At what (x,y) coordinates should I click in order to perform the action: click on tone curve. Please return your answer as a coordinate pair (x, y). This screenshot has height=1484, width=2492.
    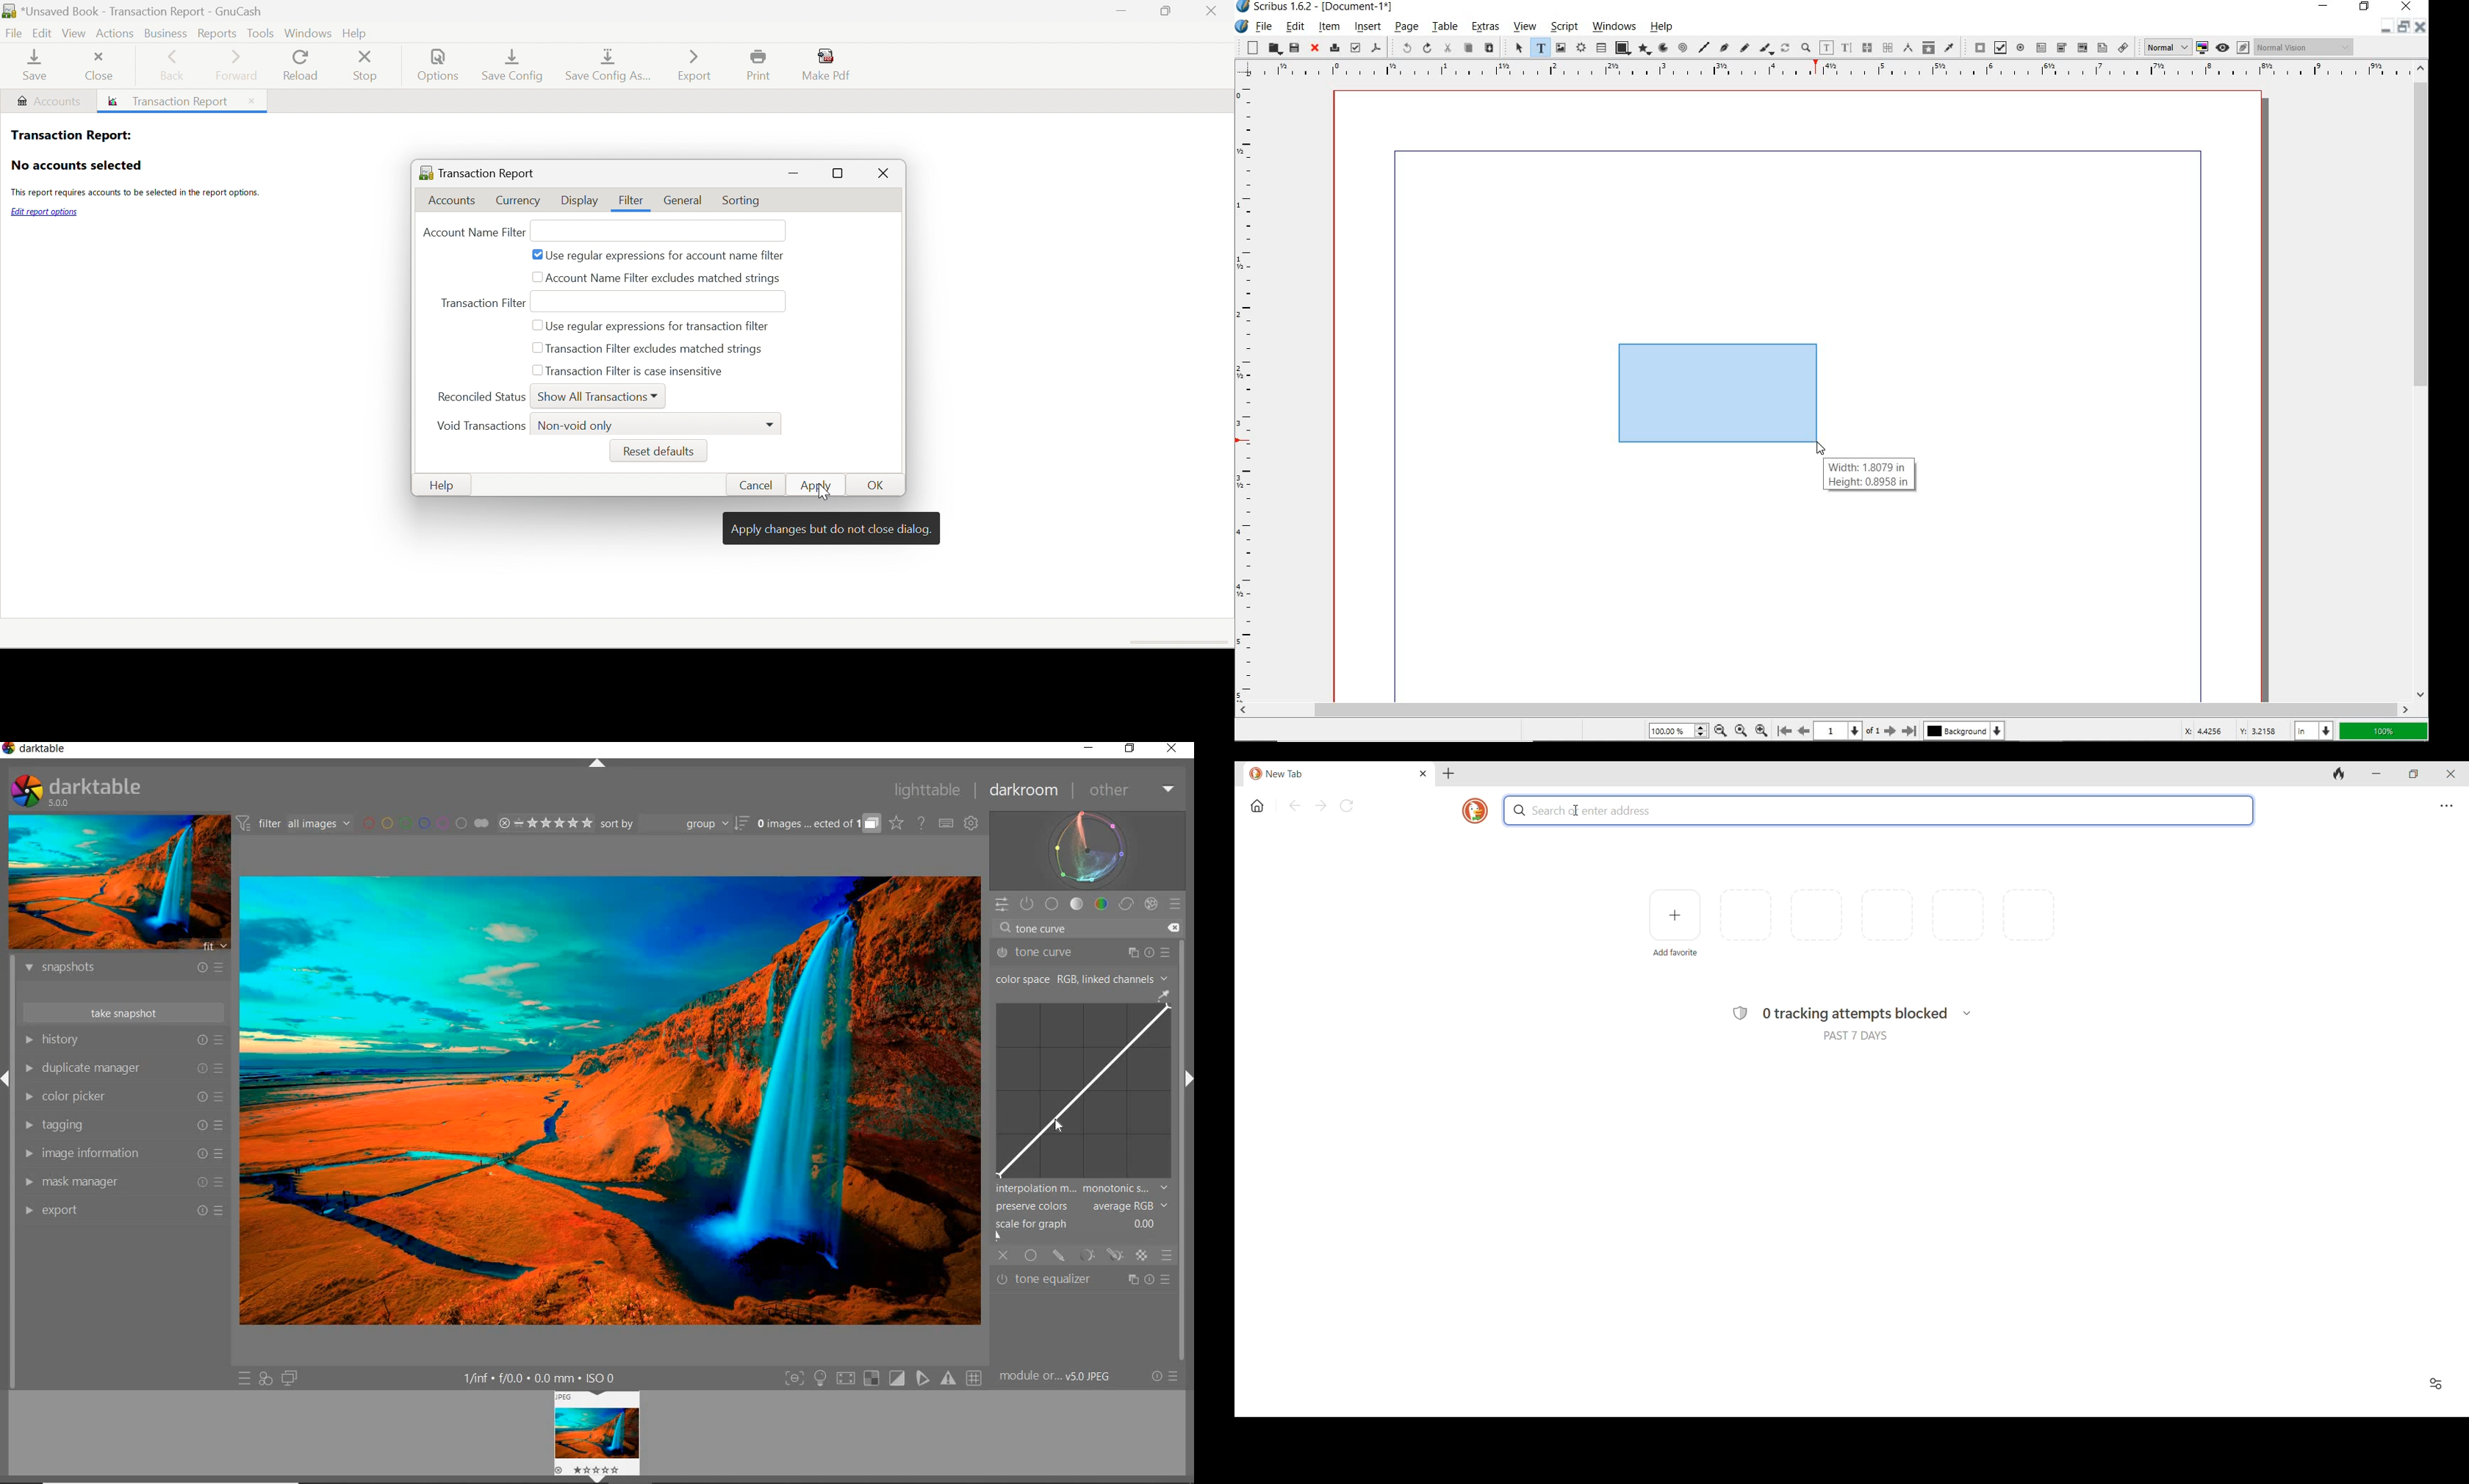
    Looking at the image, I should click on (1083, 930).